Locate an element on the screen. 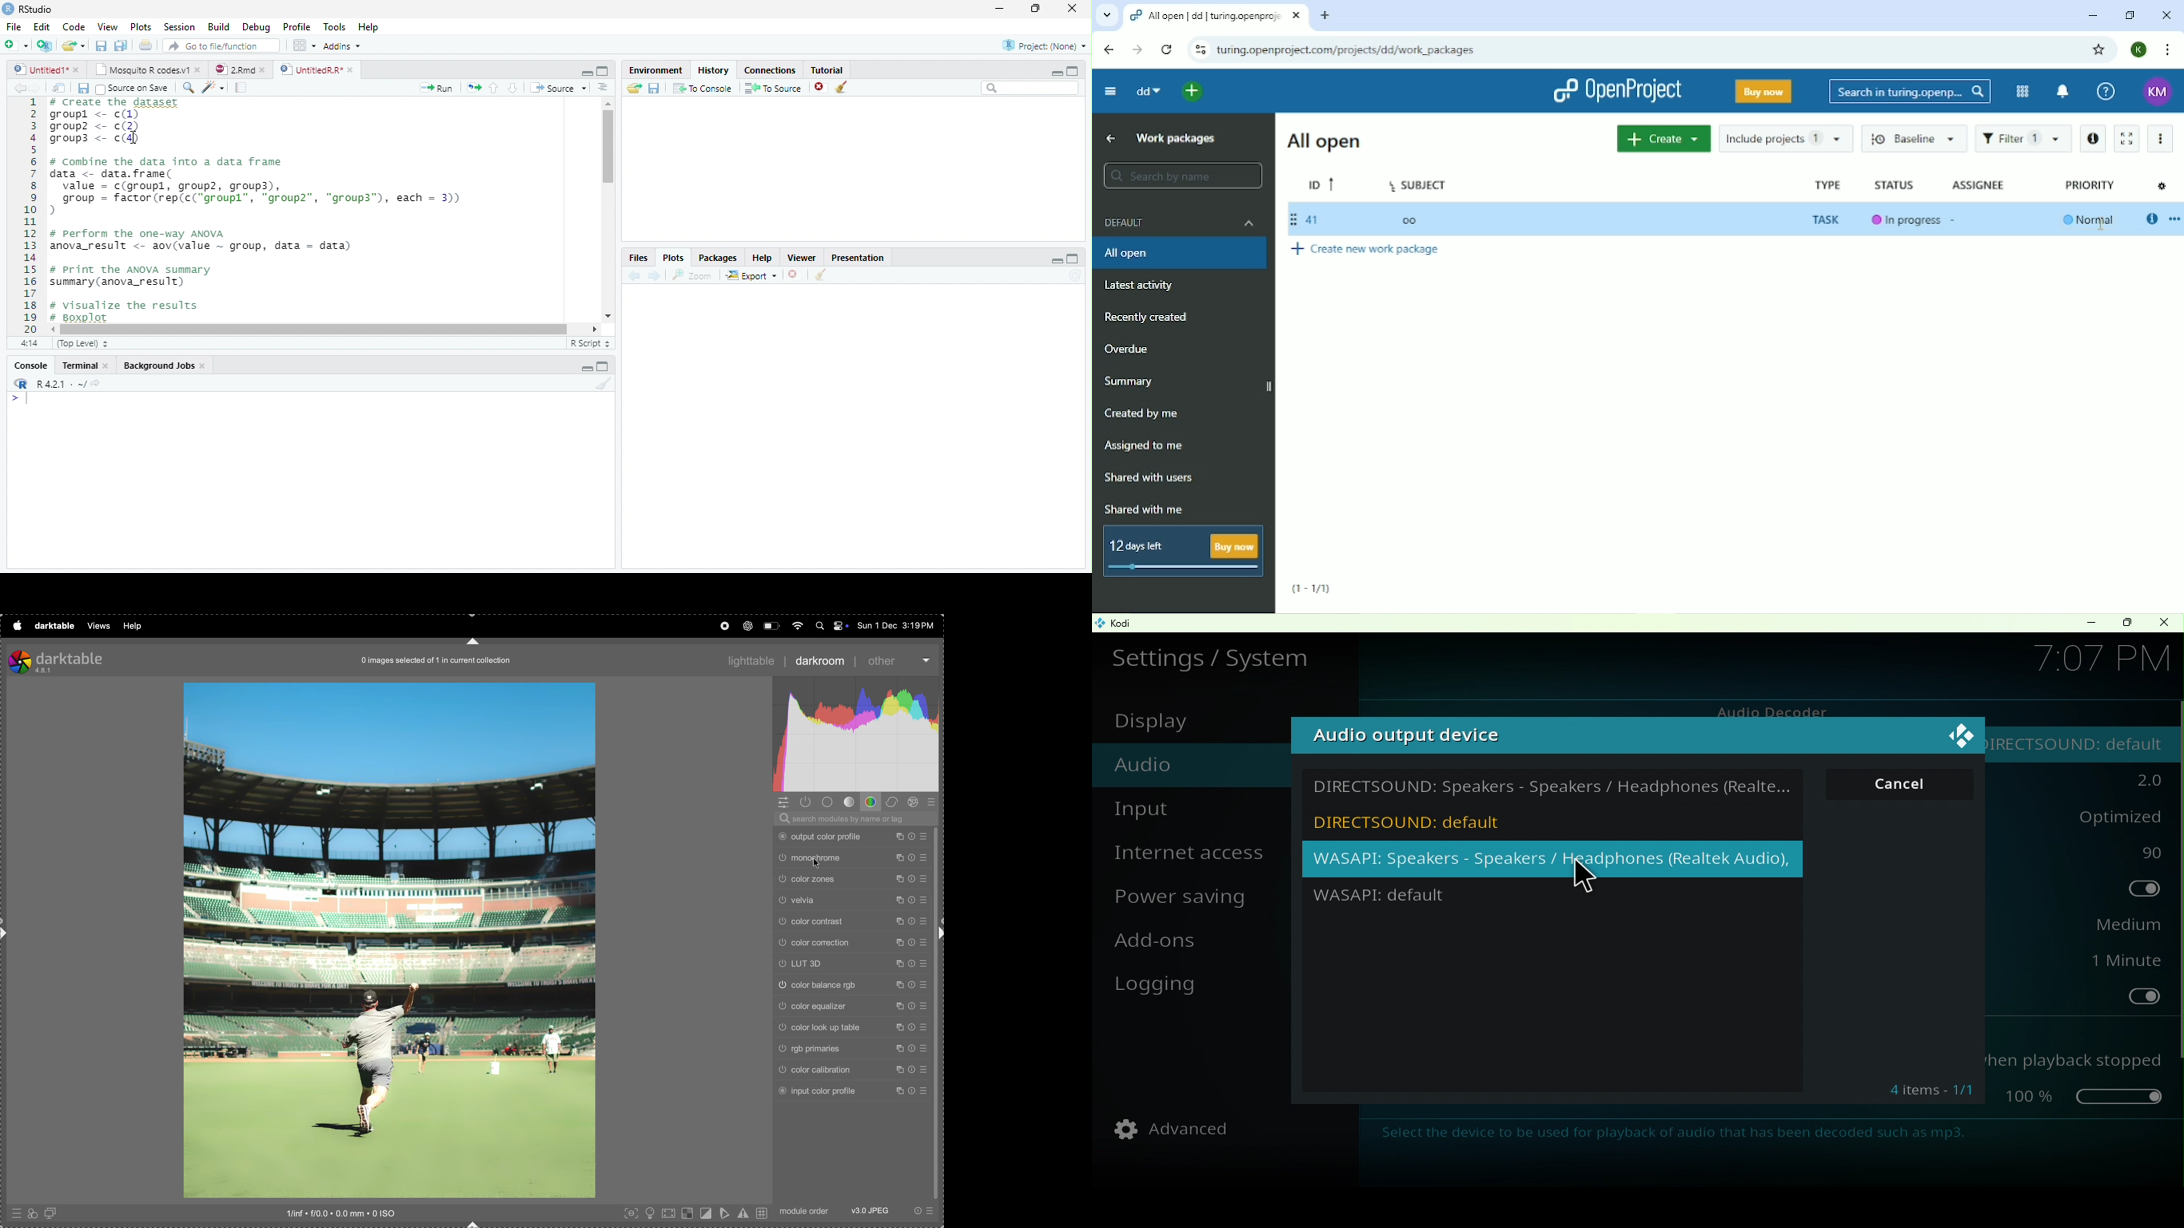  Packages is located at coordinates (719, 258).